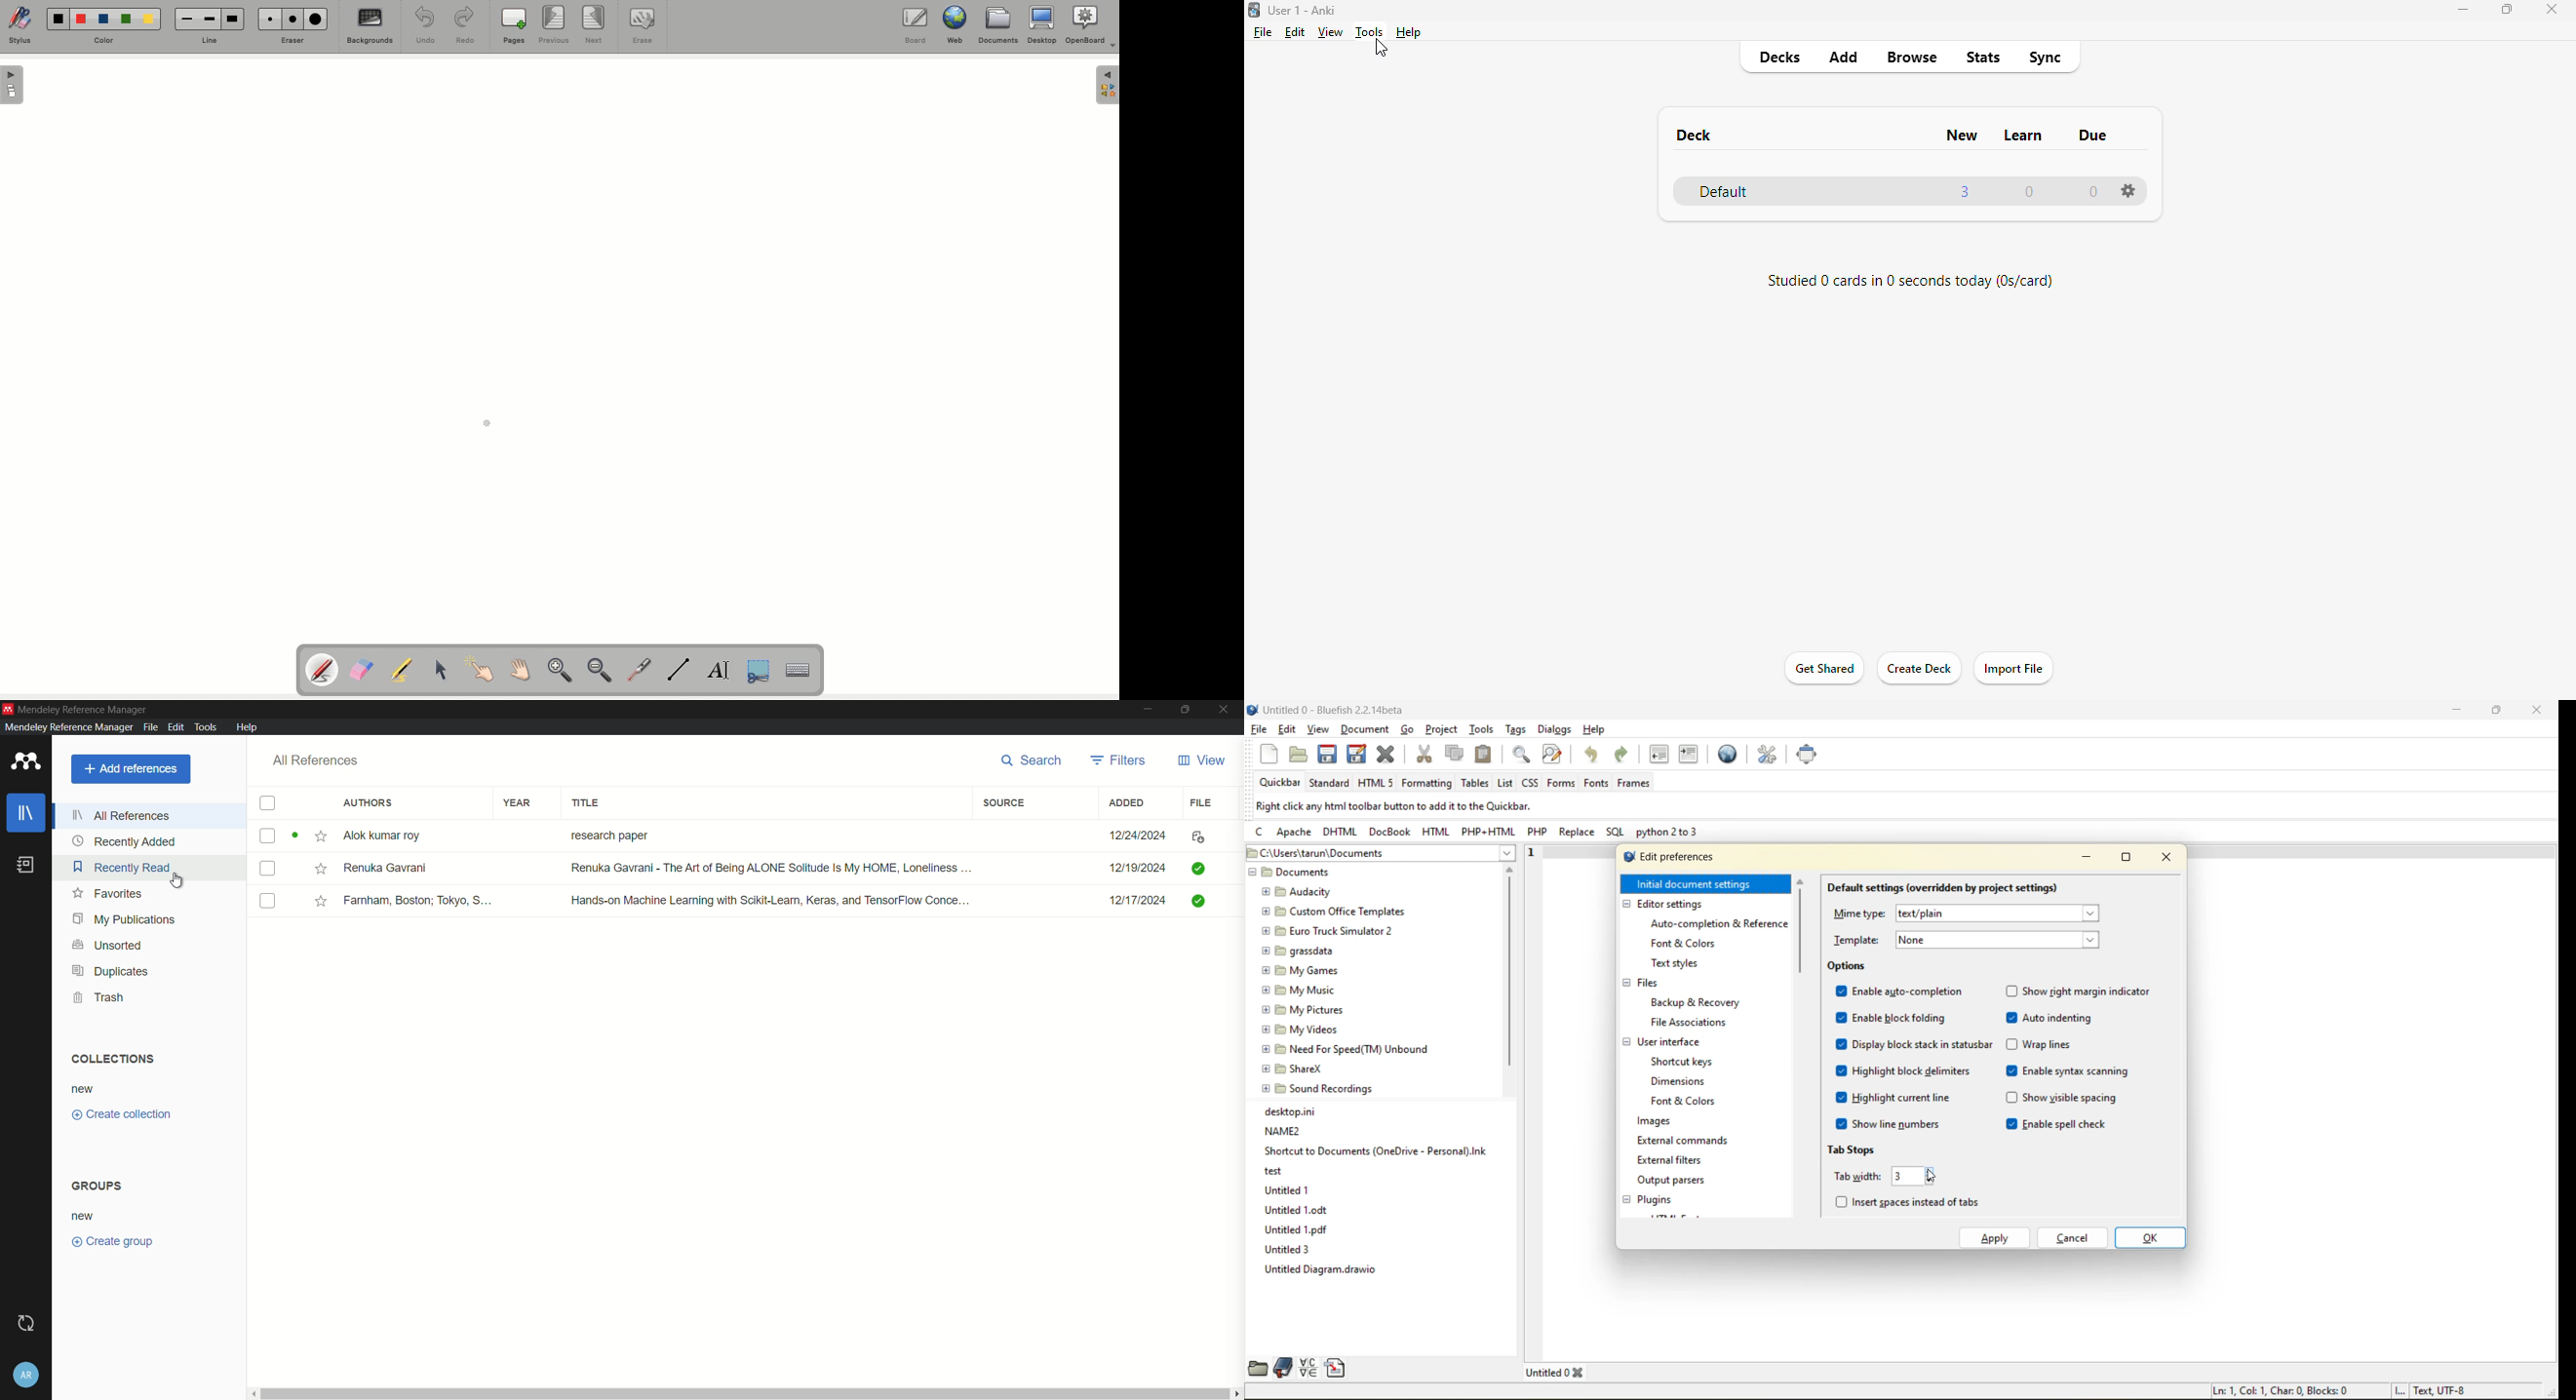  Describe the element at coordinates (1253, 10) in the screenshot. I see `logo` at that location.